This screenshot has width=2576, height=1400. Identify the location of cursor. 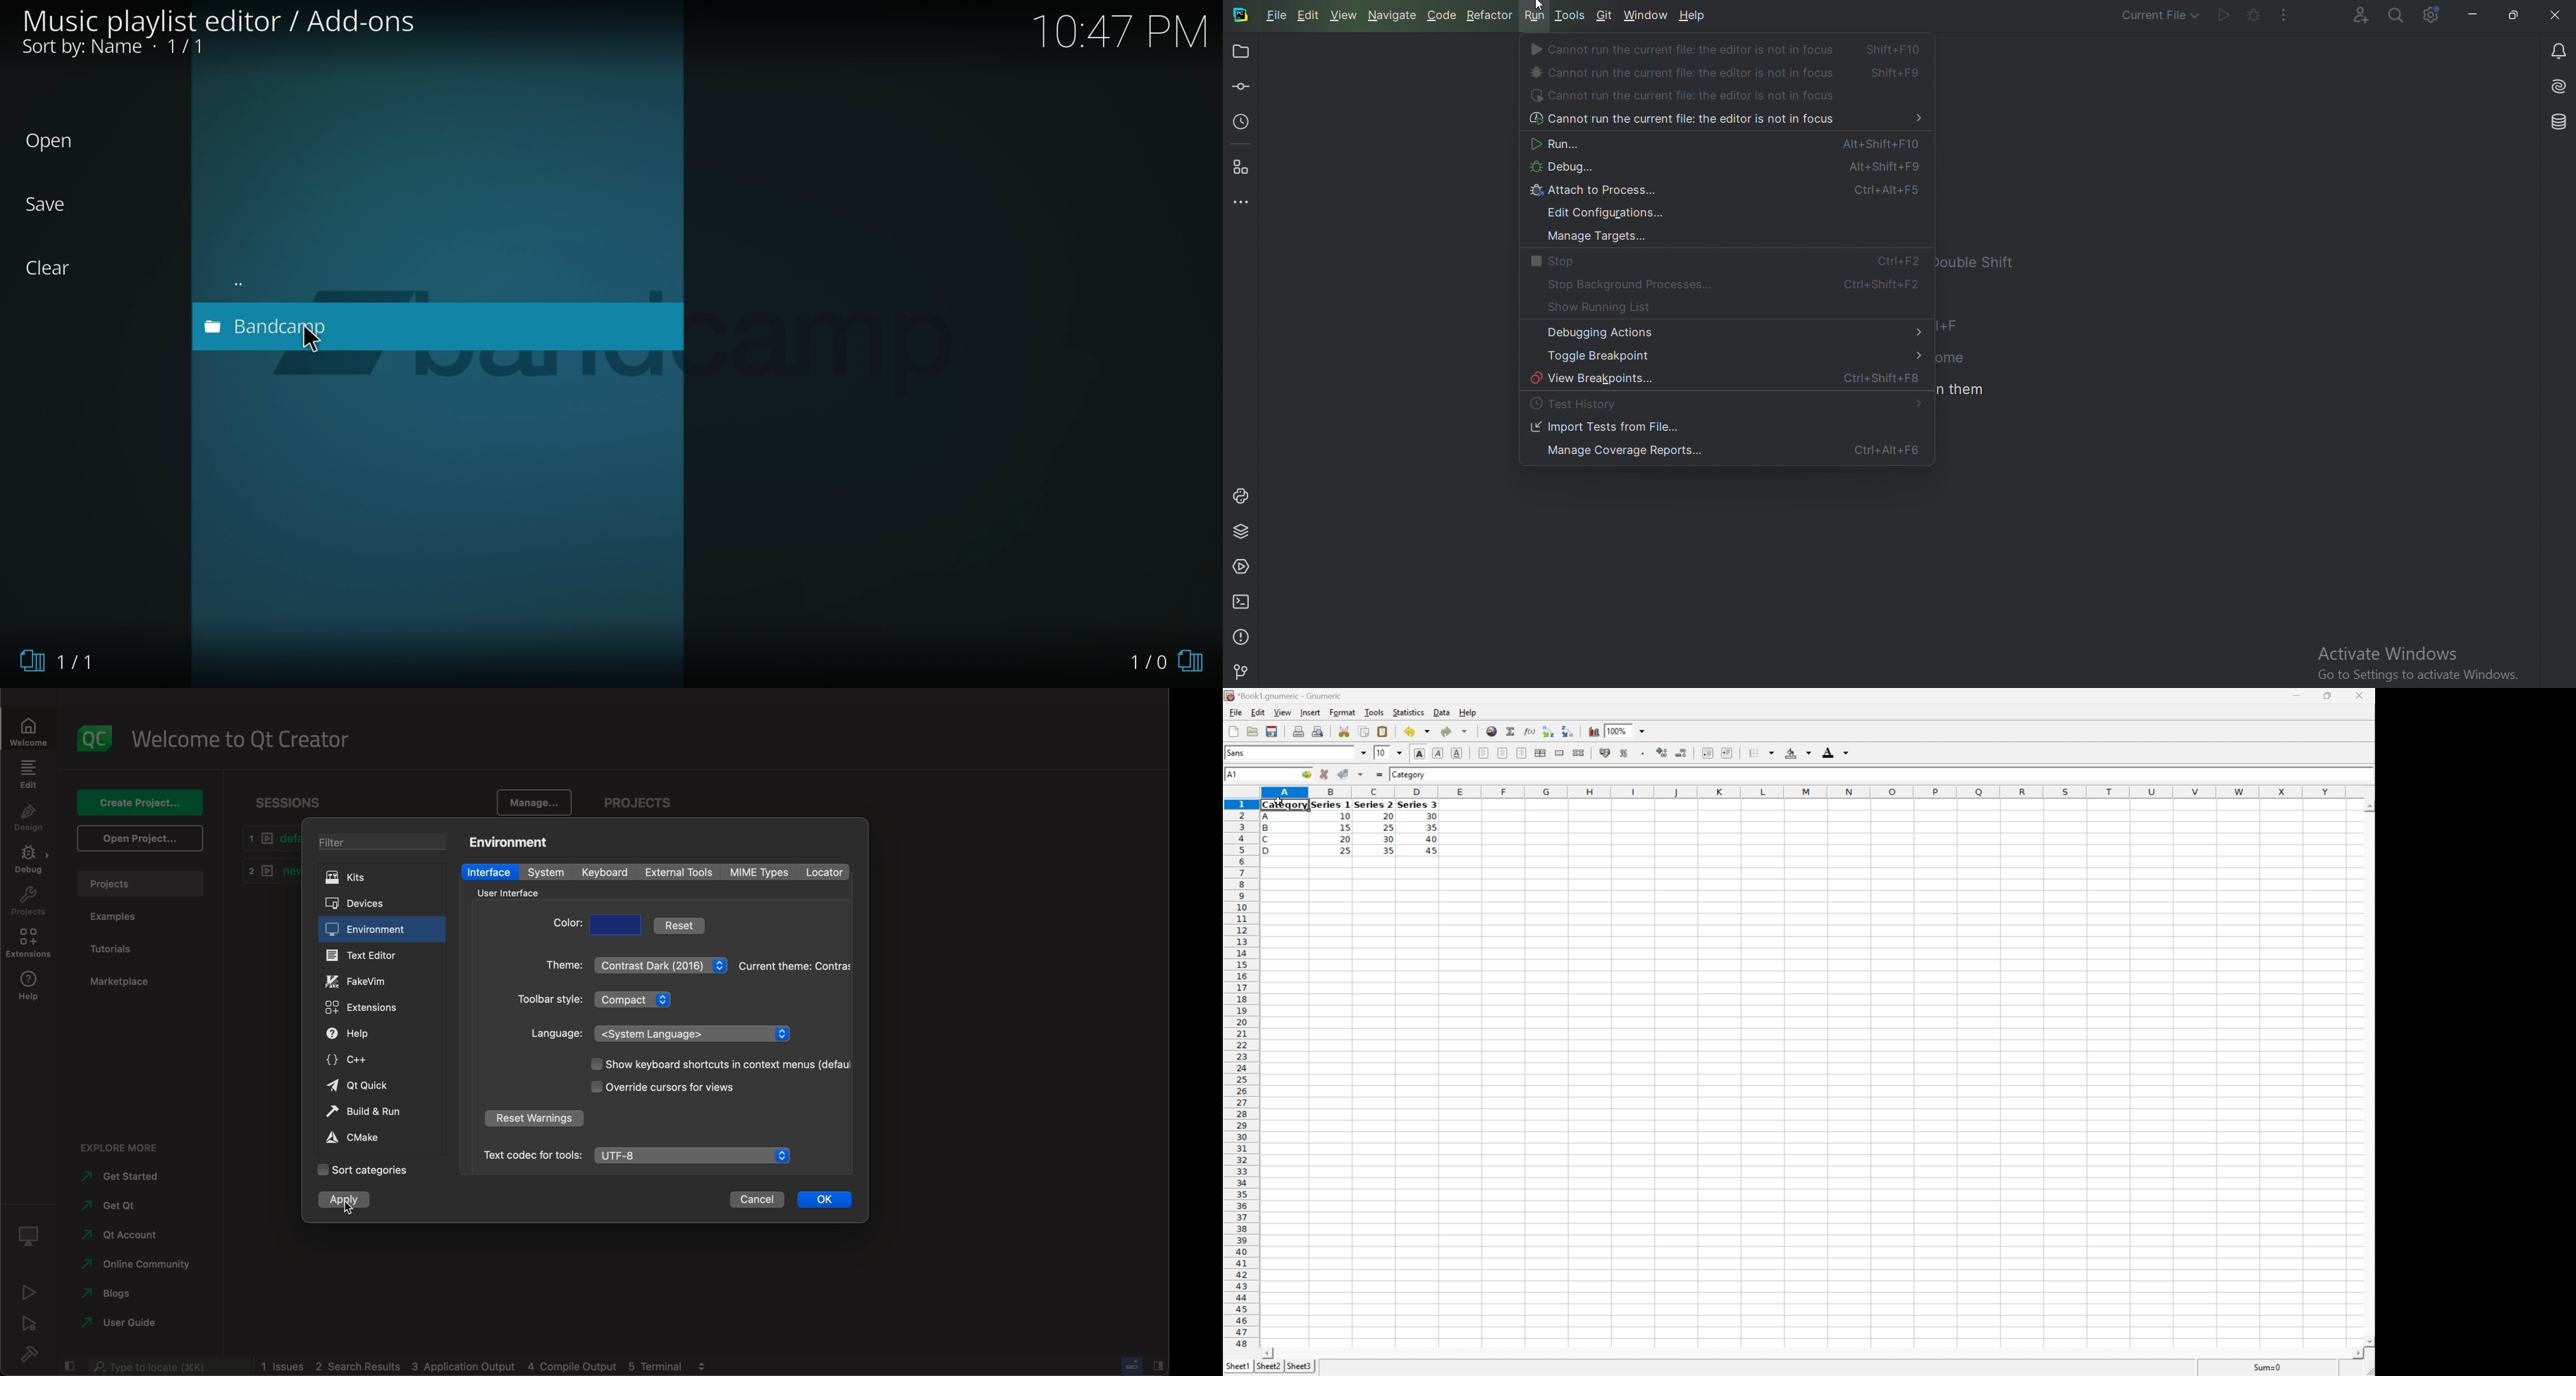
(1279, 800).